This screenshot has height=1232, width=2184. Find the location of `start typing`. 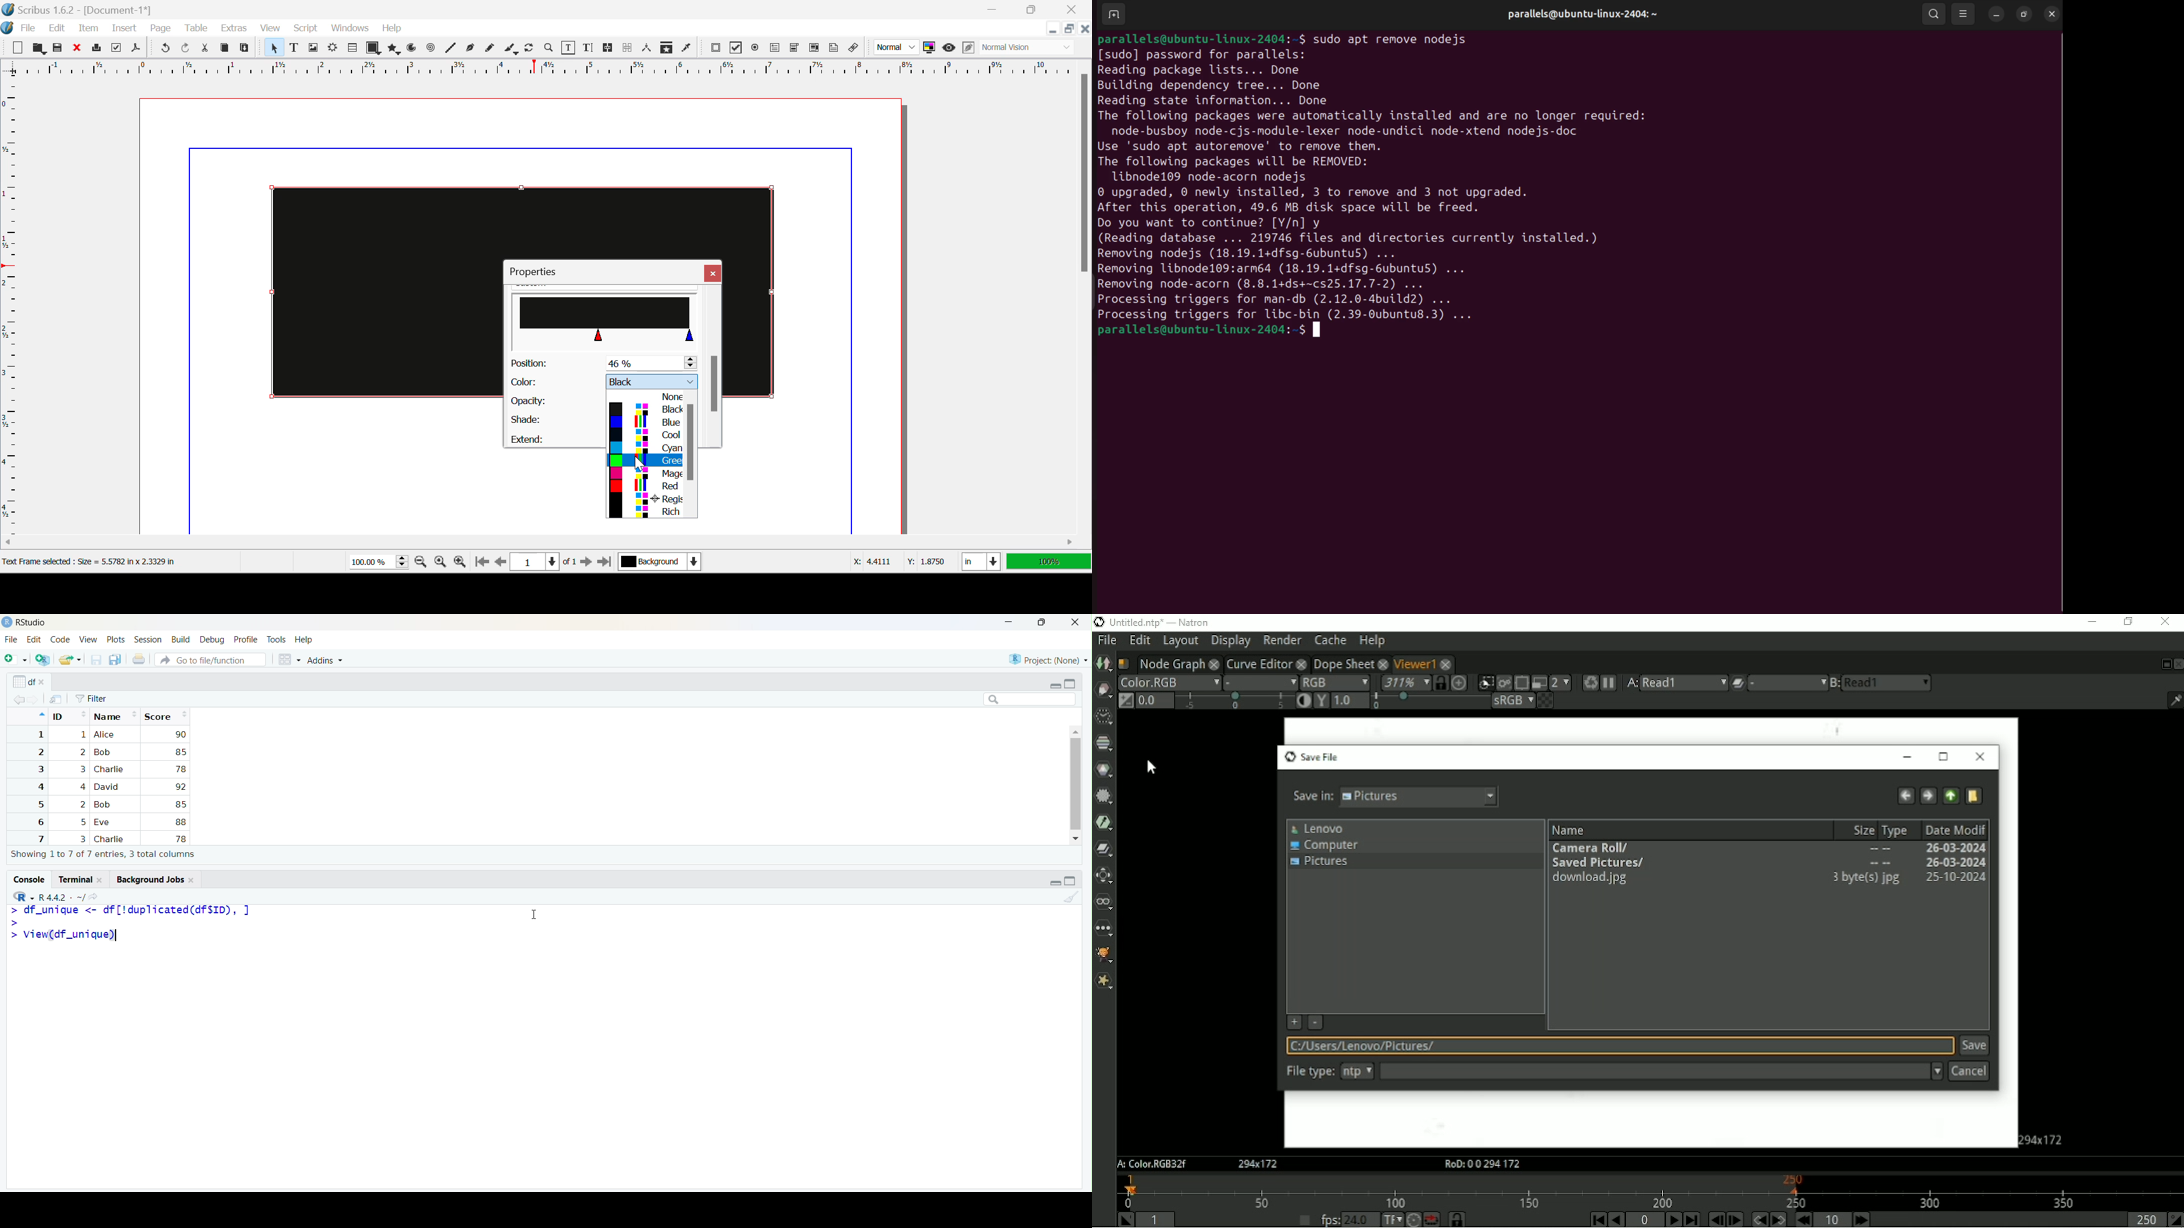

start typing is located at coordinates (12, 911).